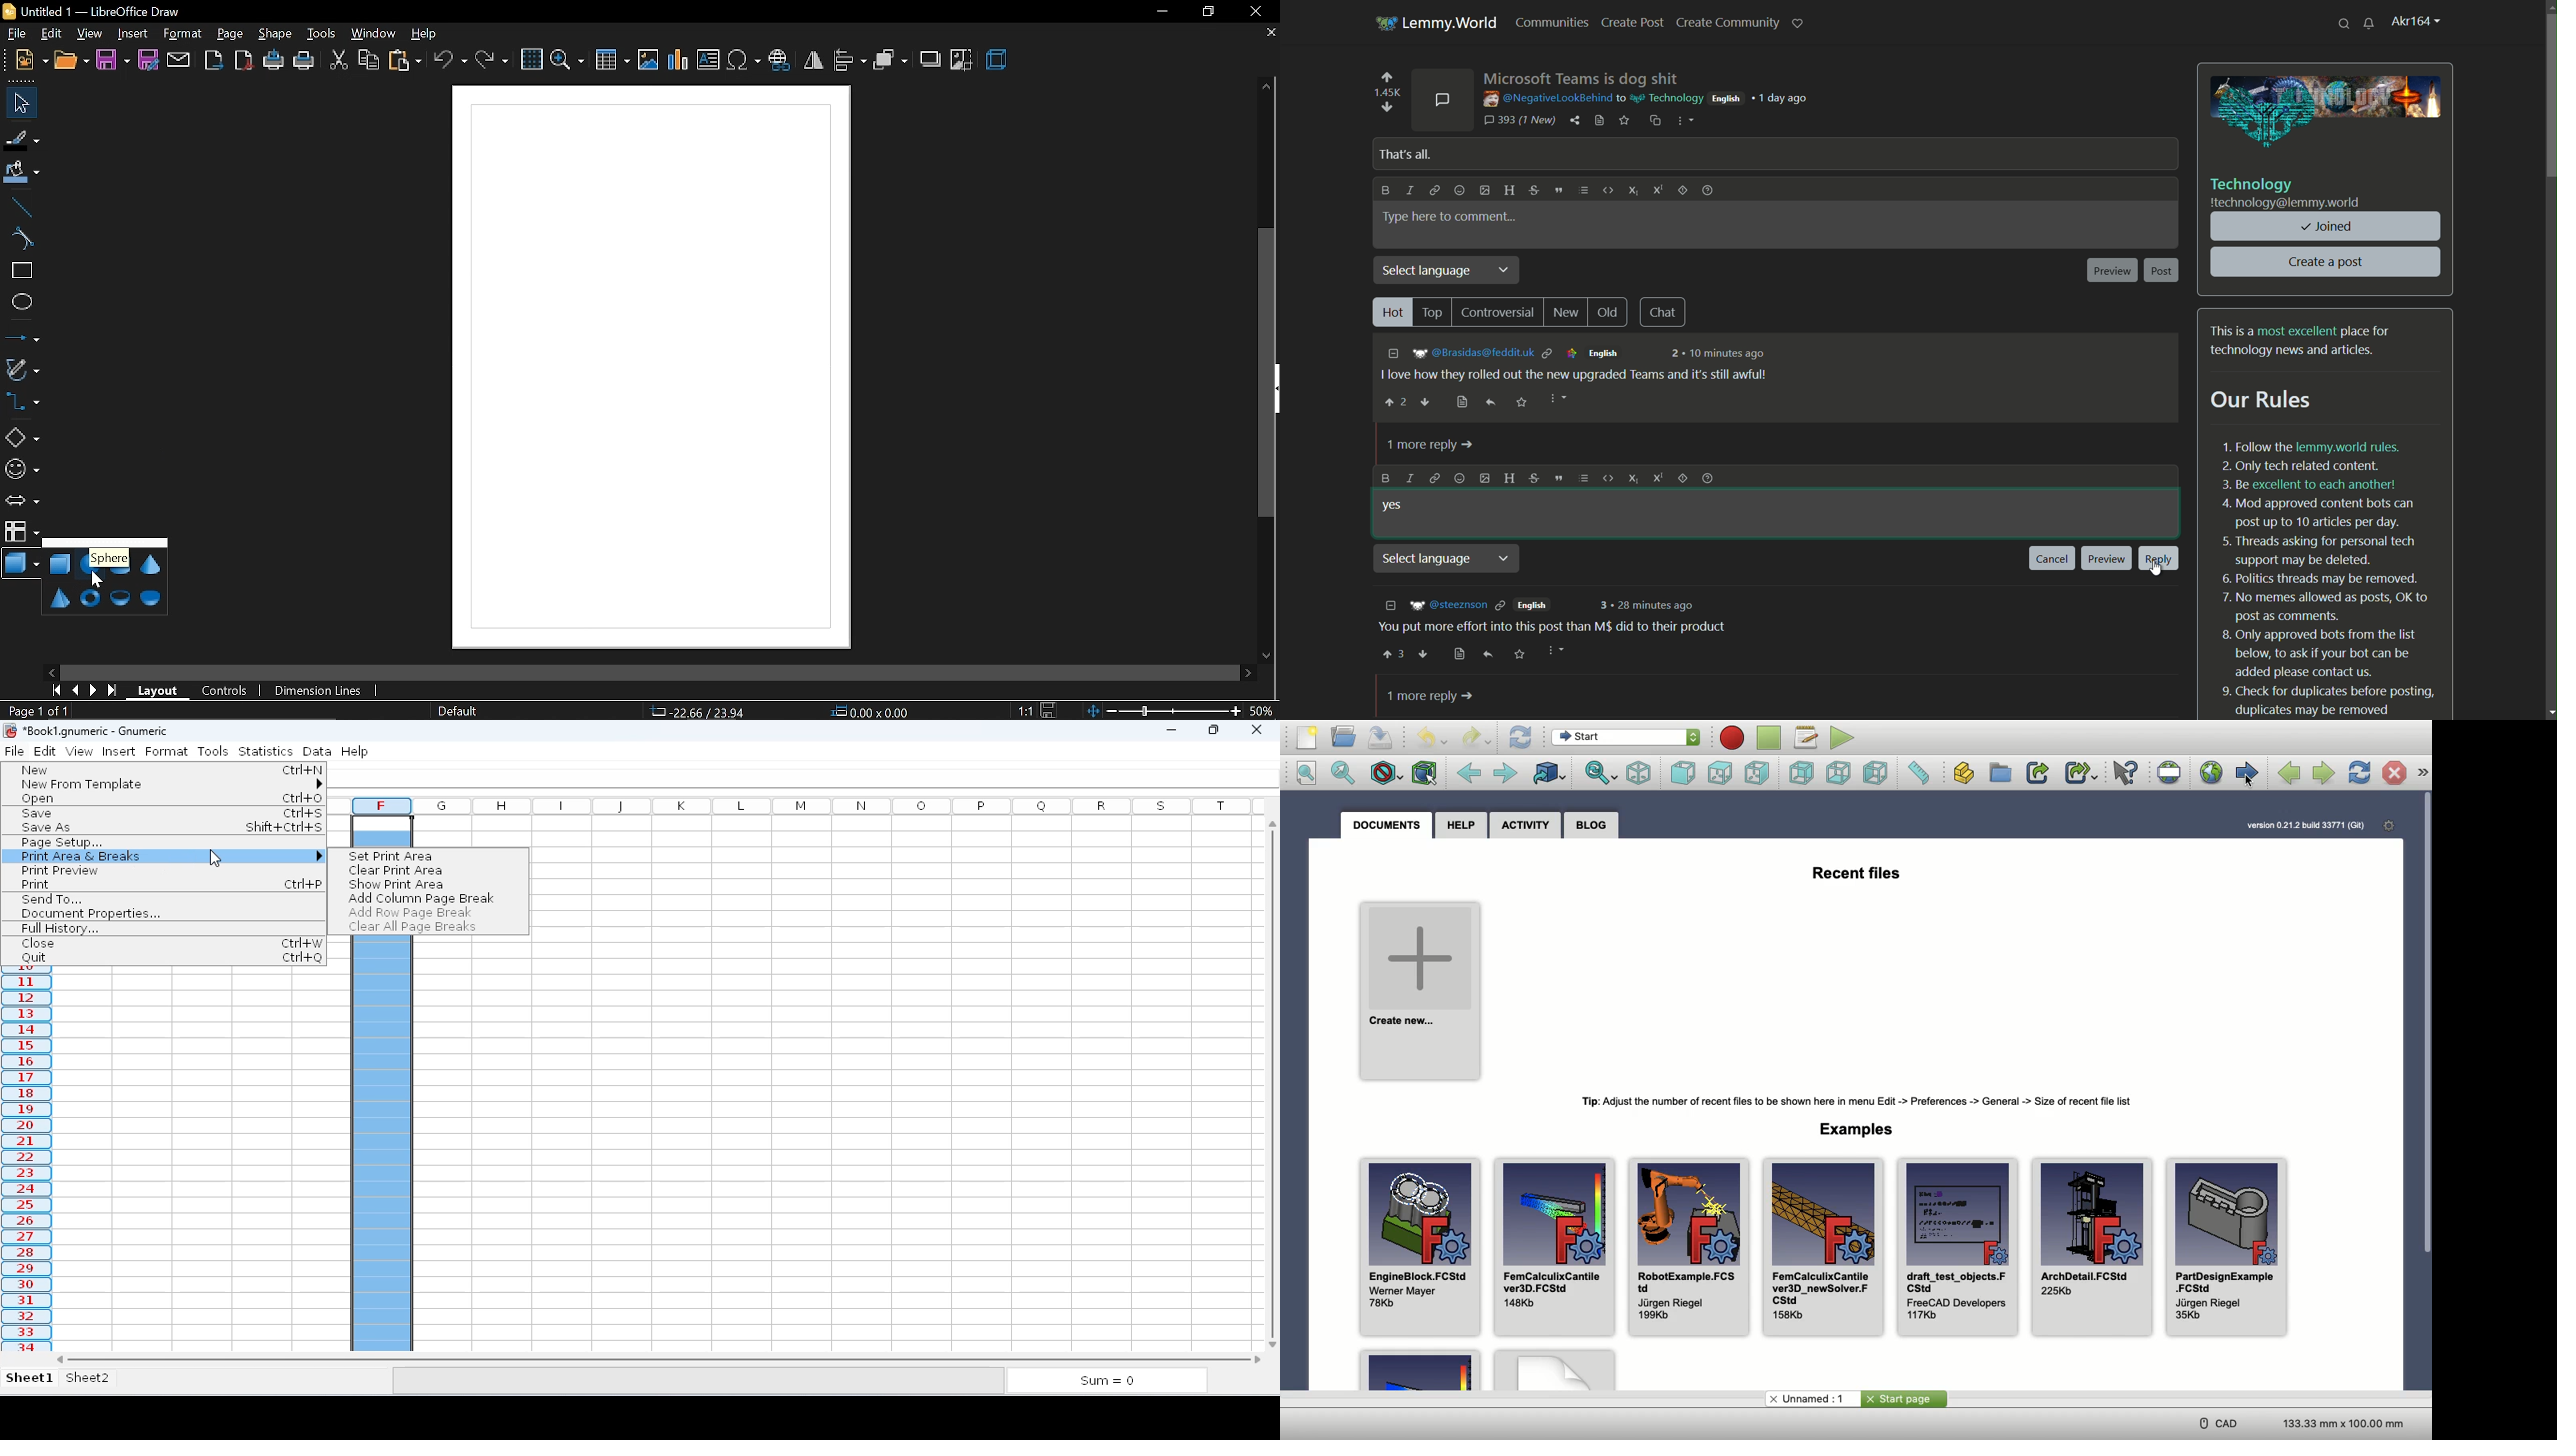  What do you see at coordinates (1213, 729) in the screenshot?
I see `maximize` at bounding box center [1213, 729].